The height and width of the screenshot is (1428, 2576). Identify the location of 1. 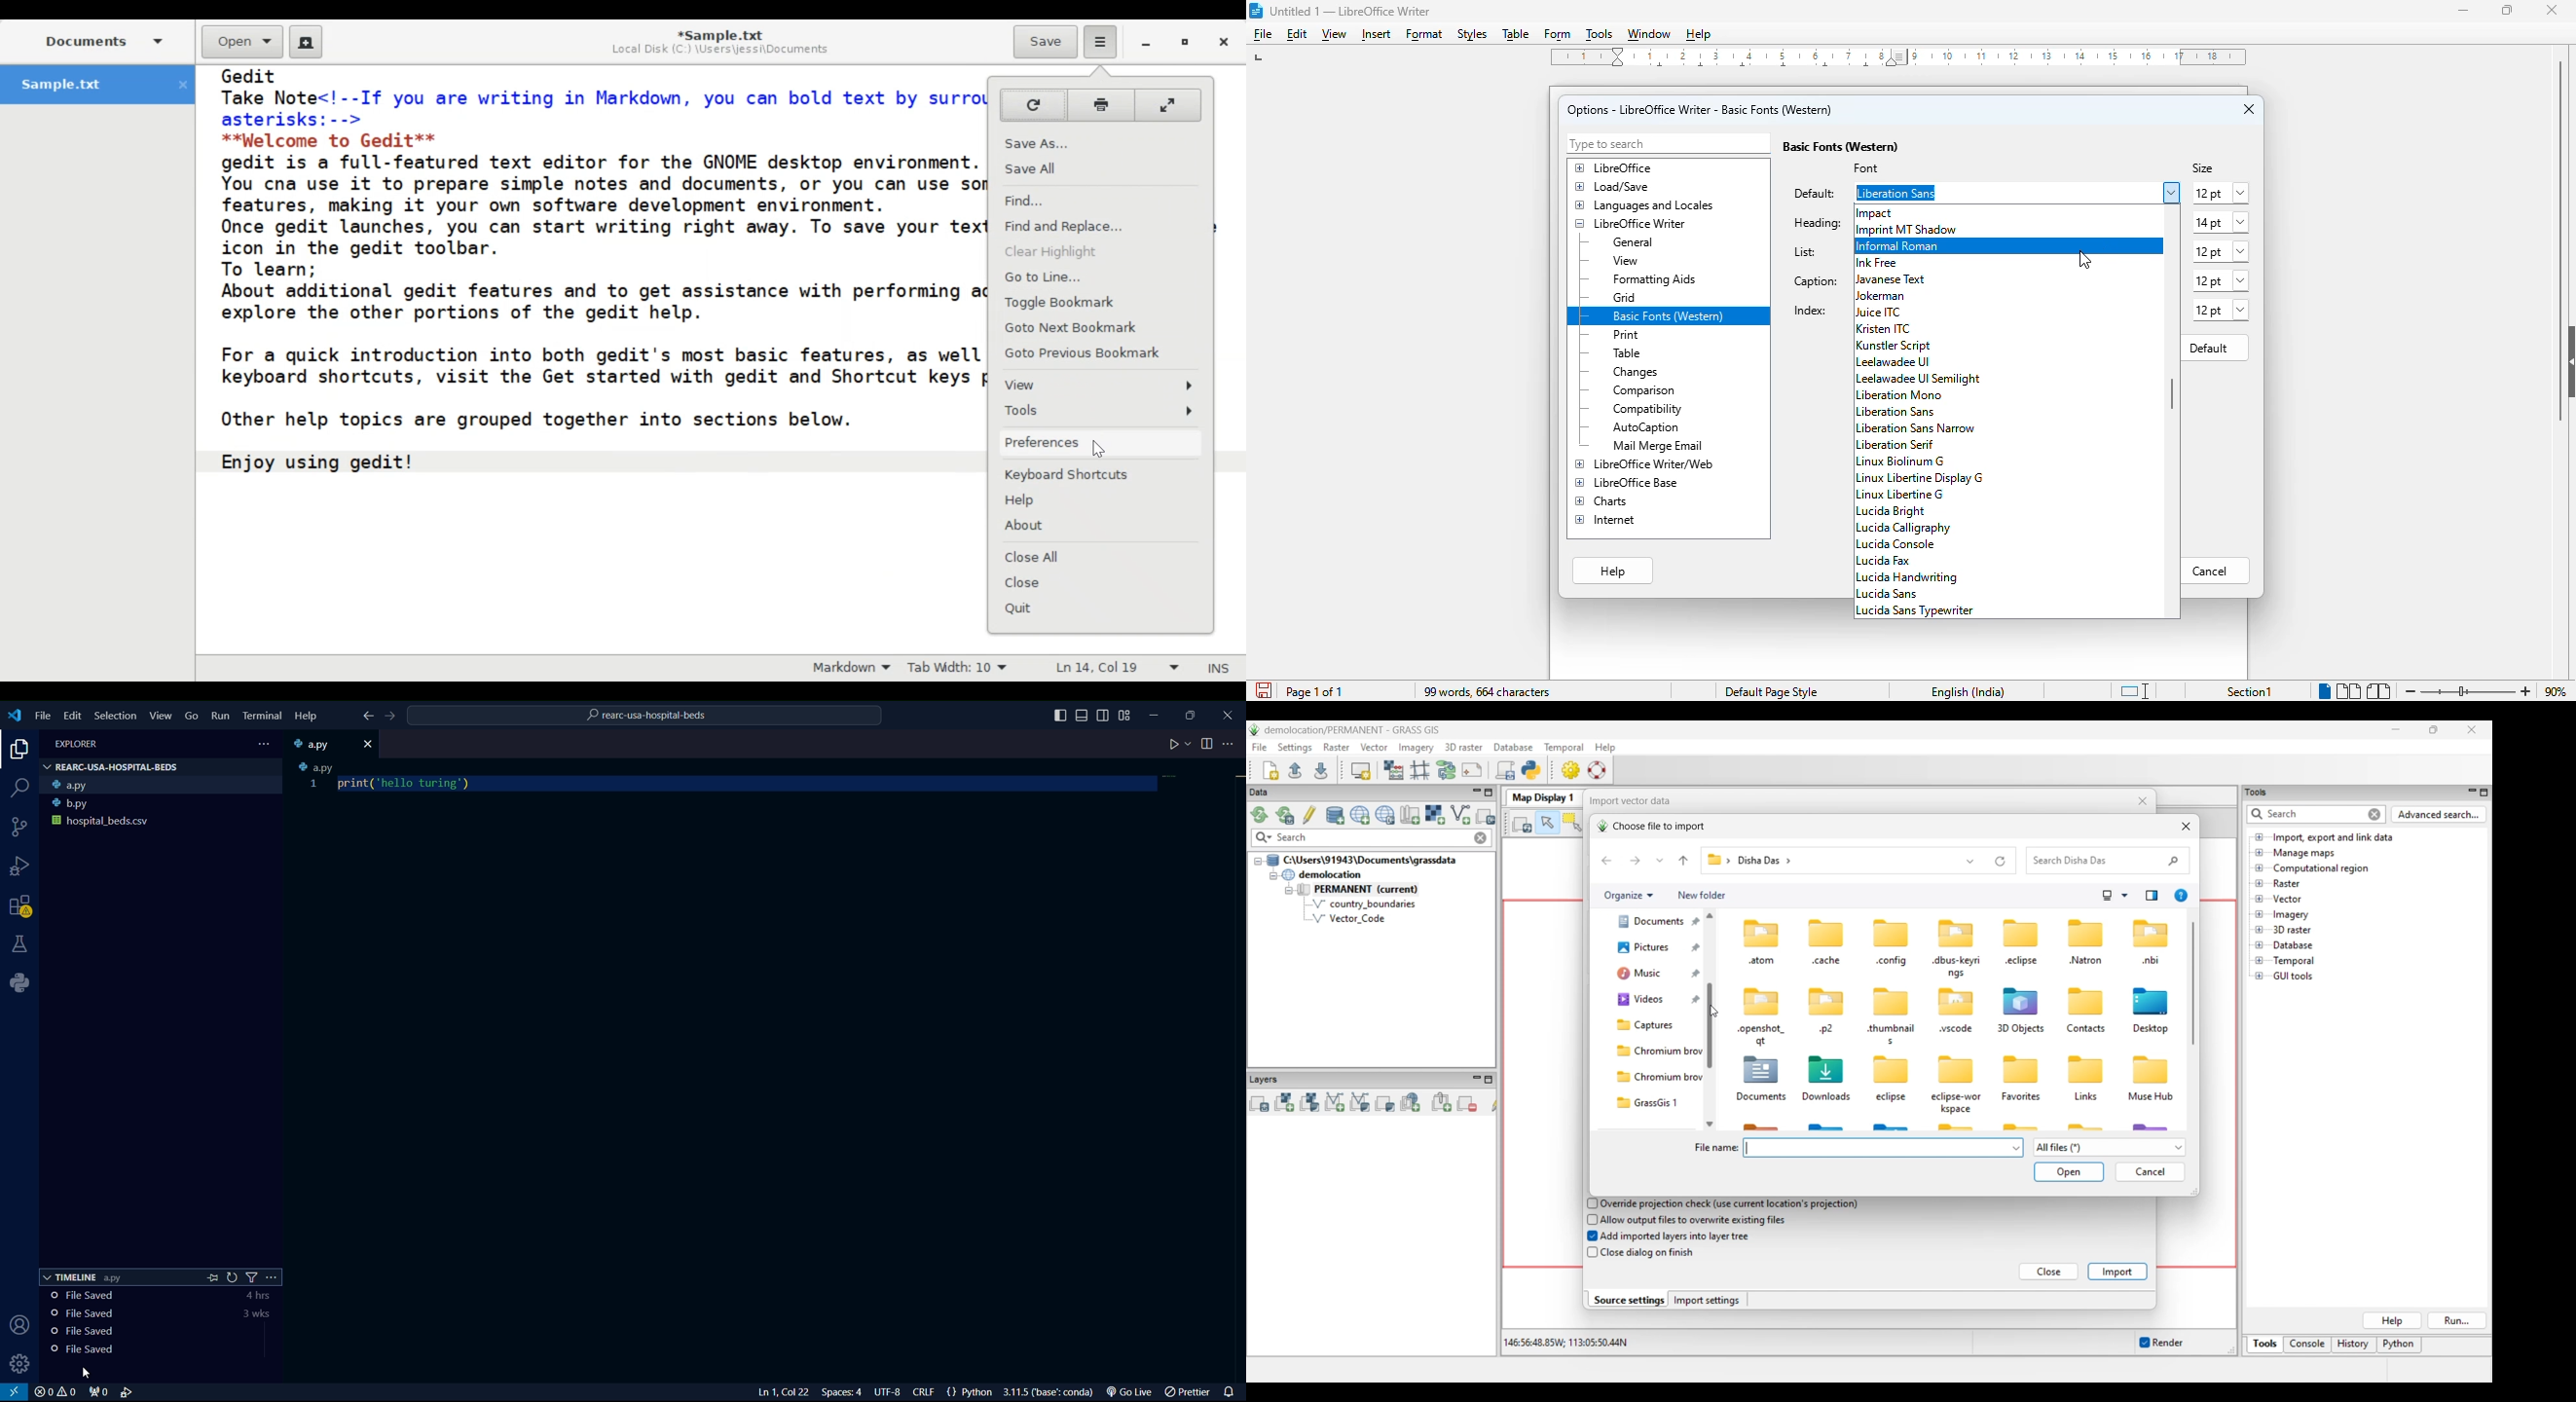
(315, 785).